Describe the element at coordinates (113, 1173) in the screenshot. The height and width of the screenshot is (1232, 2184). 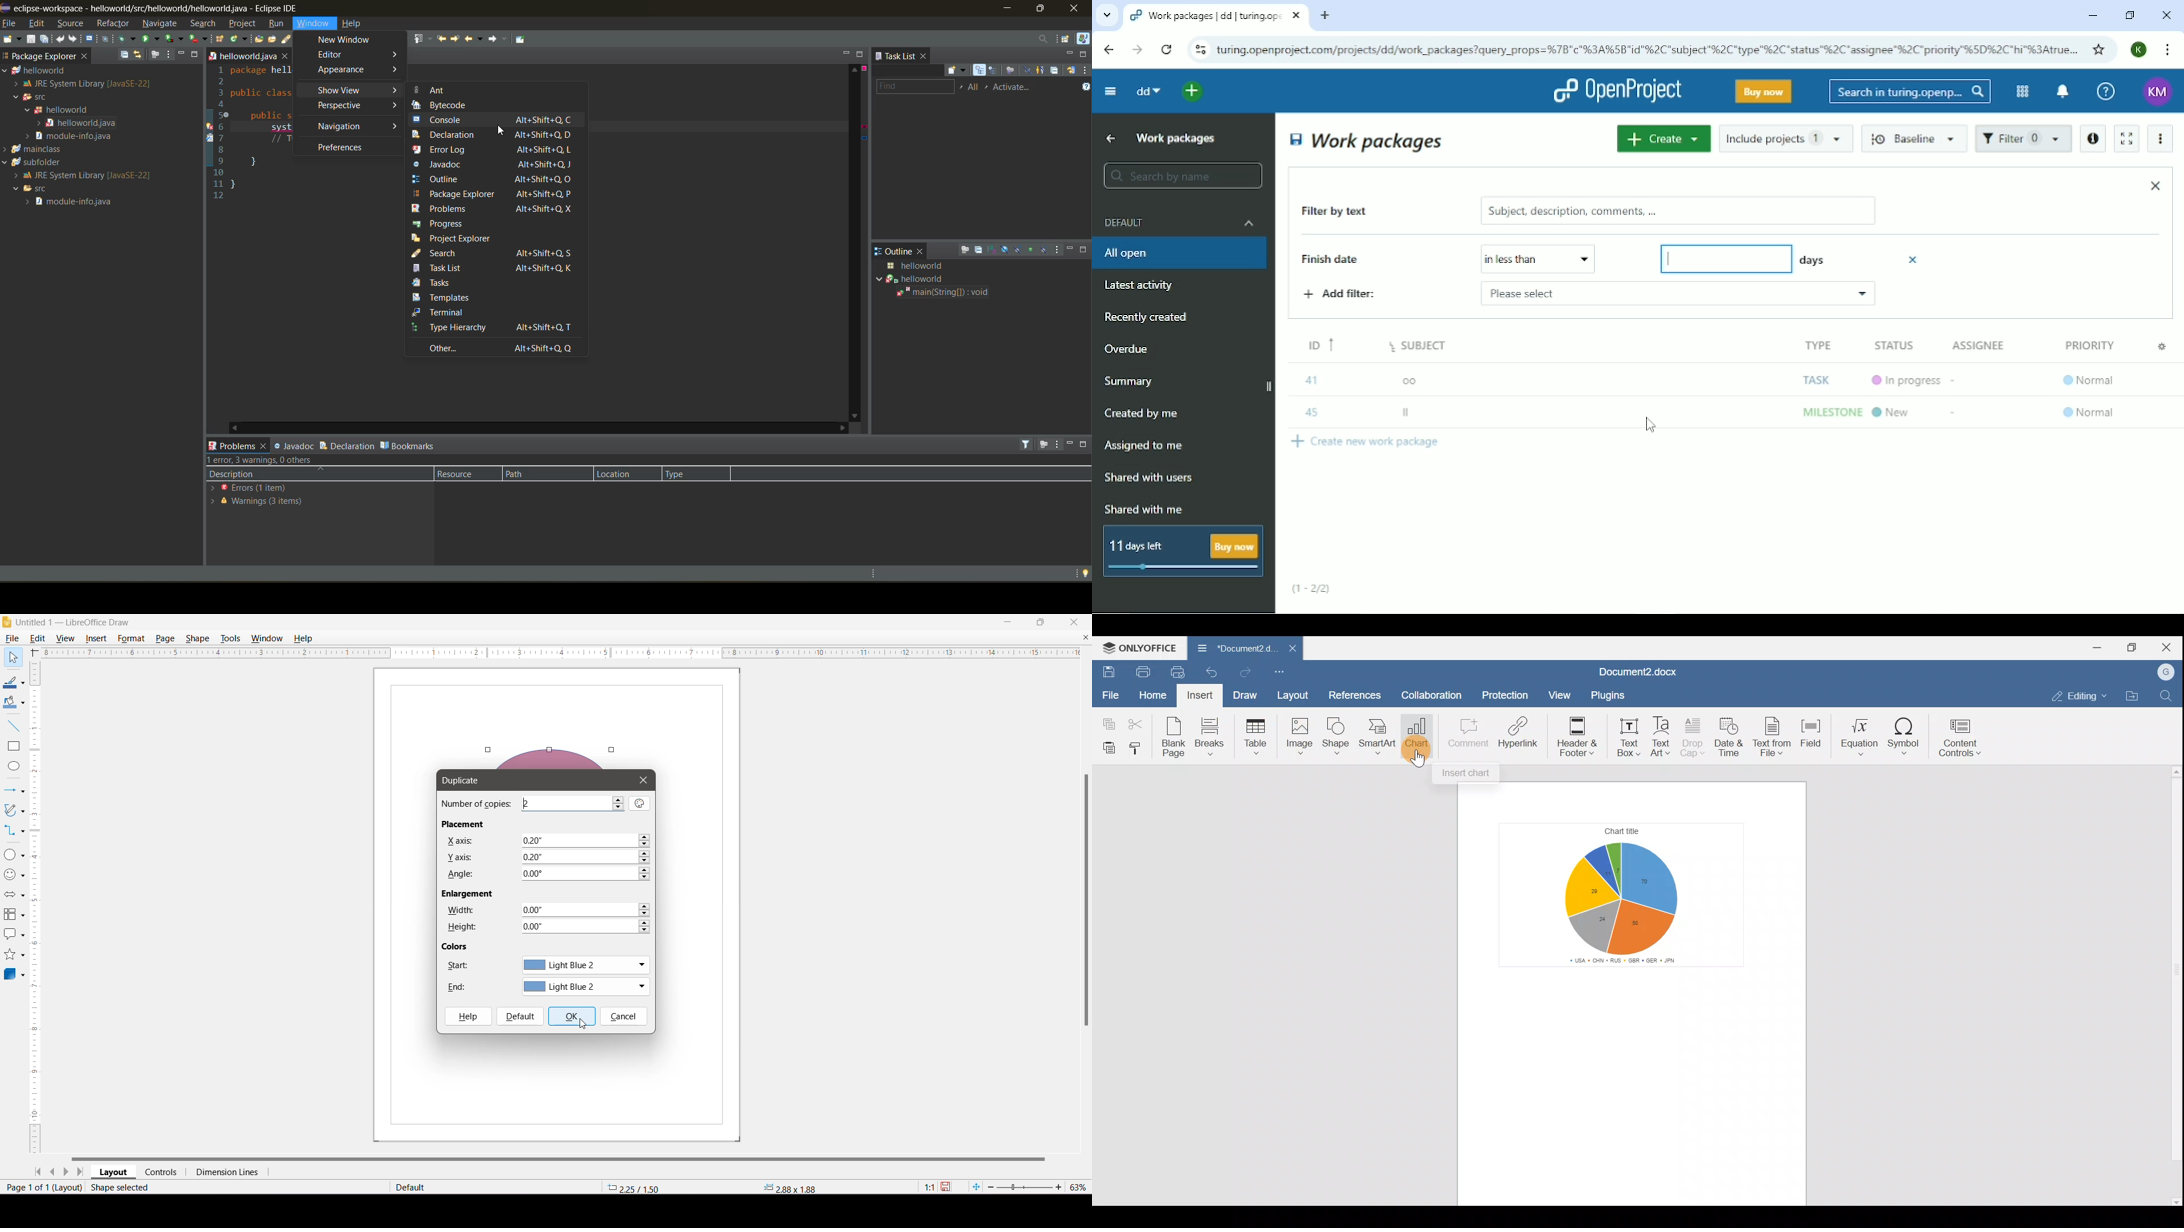
I see `Layout` at that location.